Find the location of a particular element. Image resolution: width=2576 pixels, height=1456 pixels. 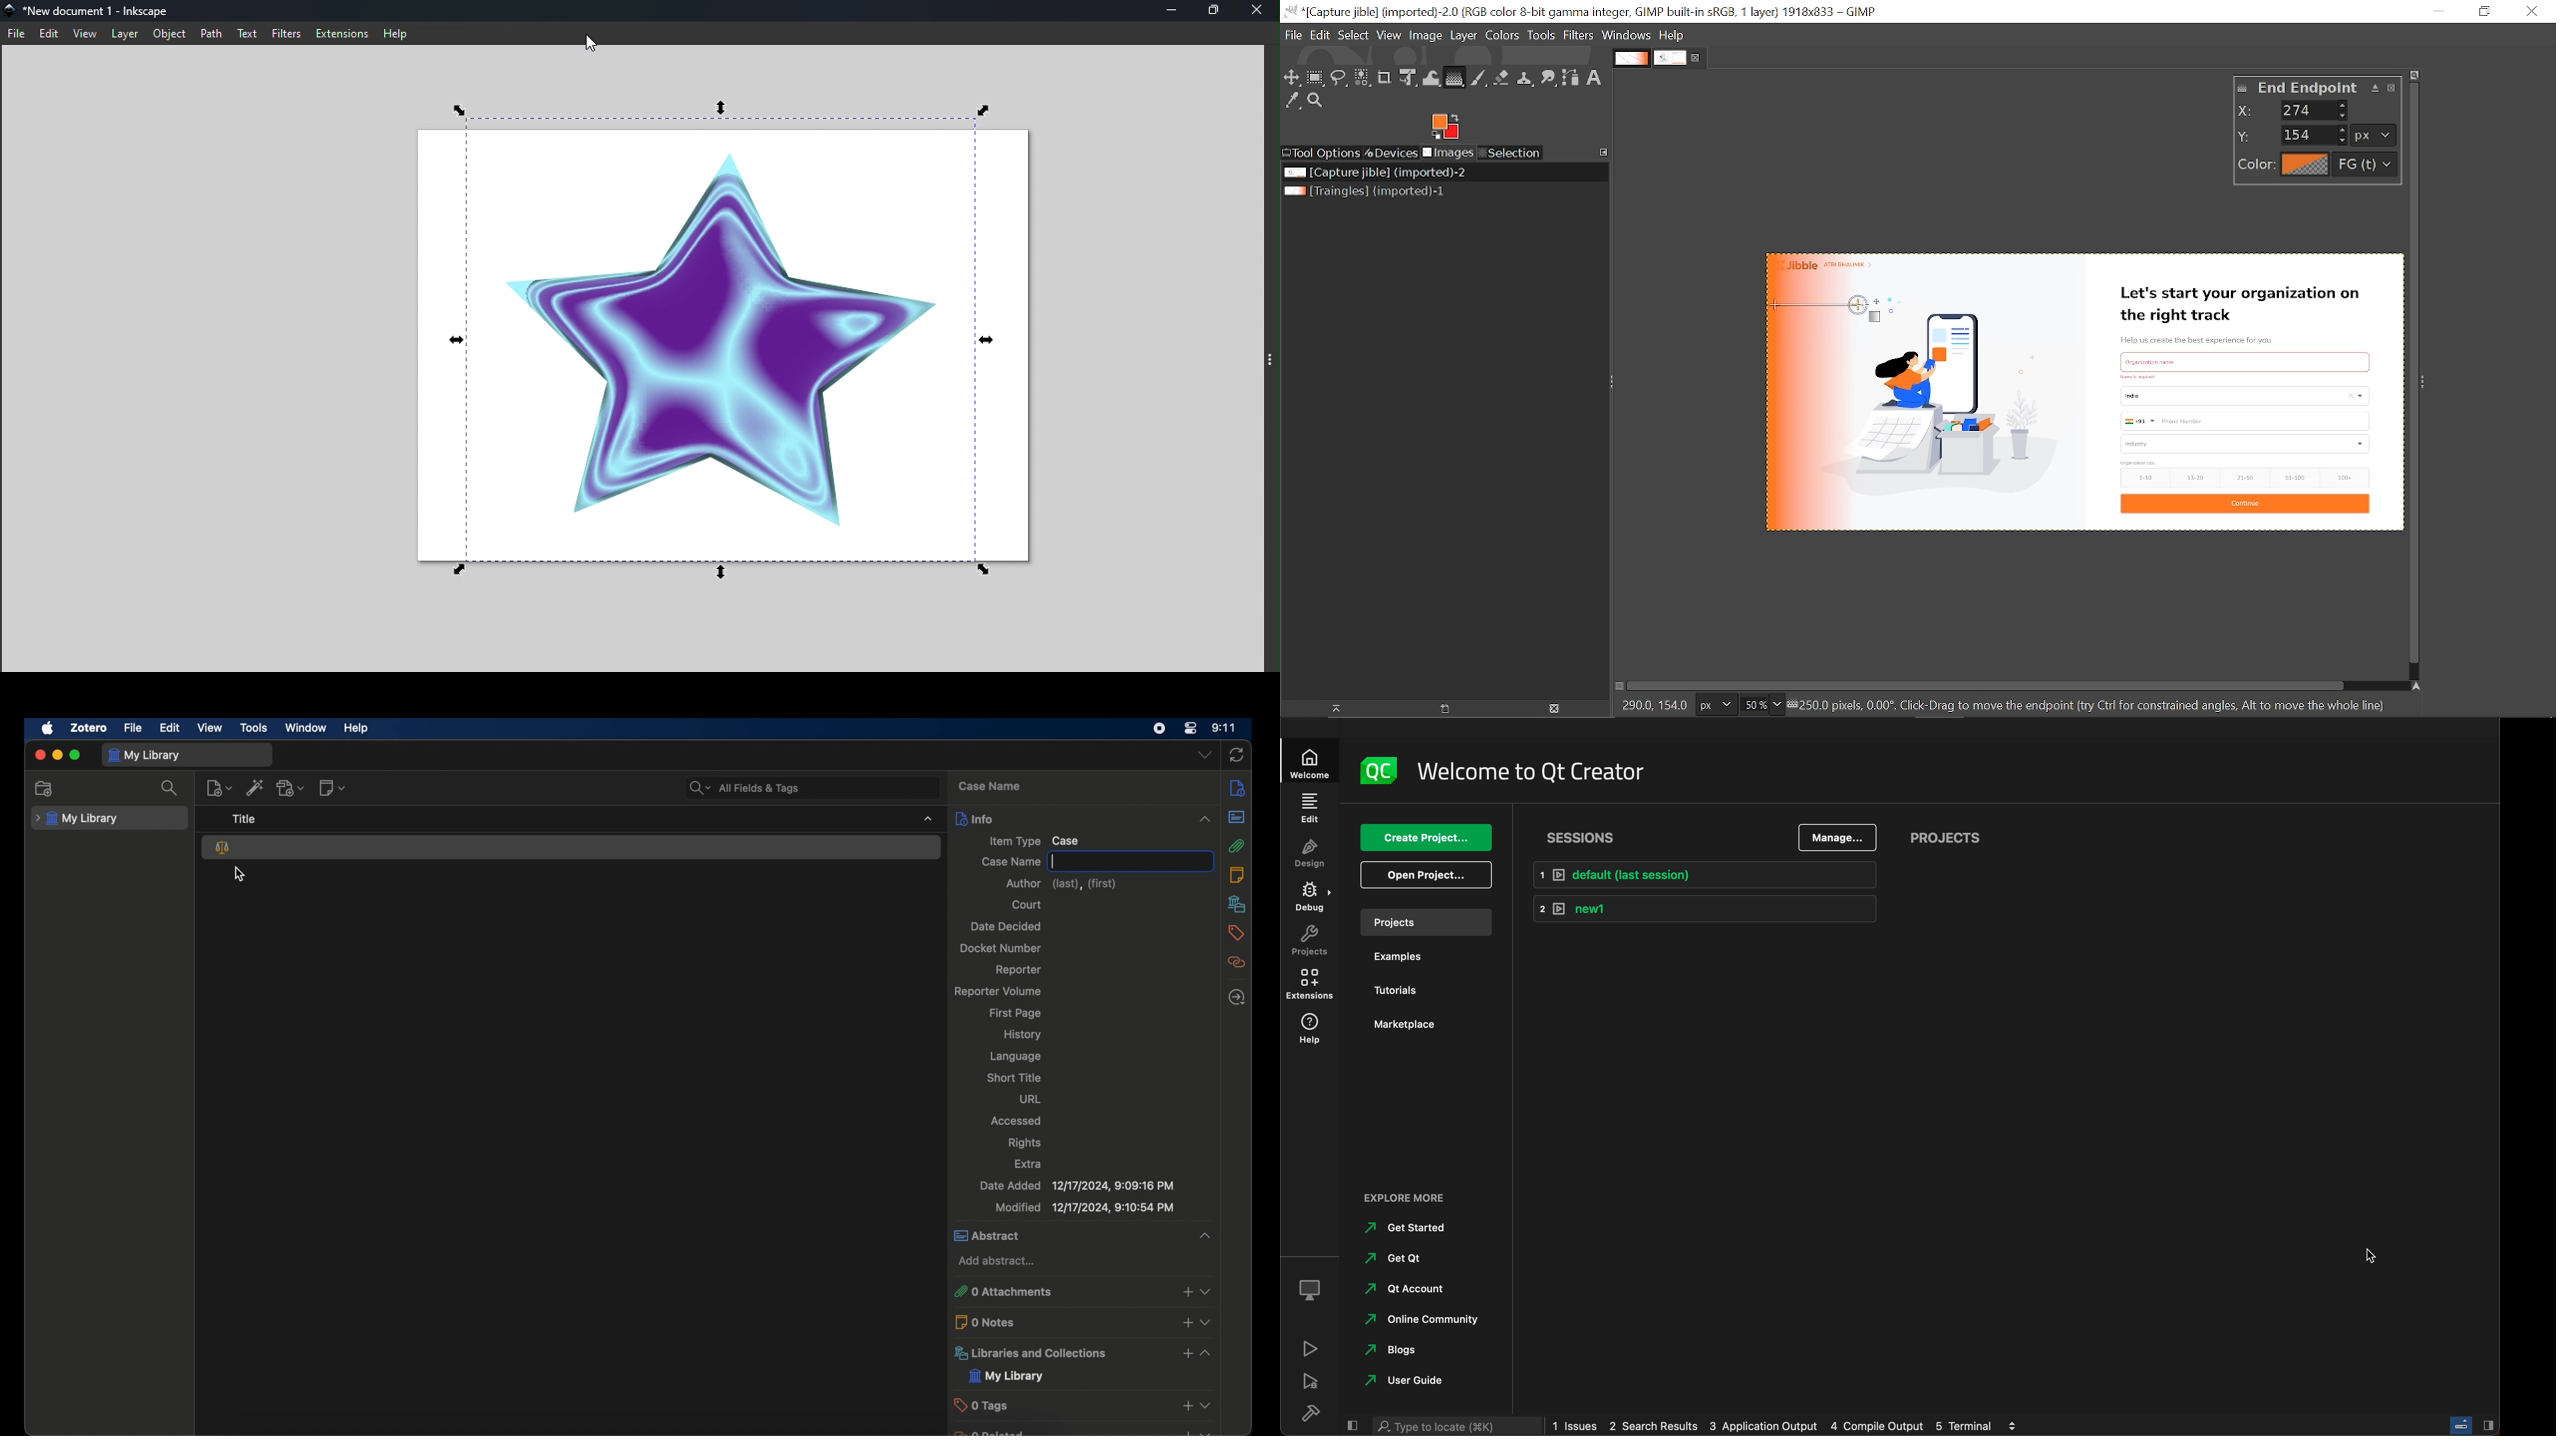

edit is located at coordinates (169, 727).